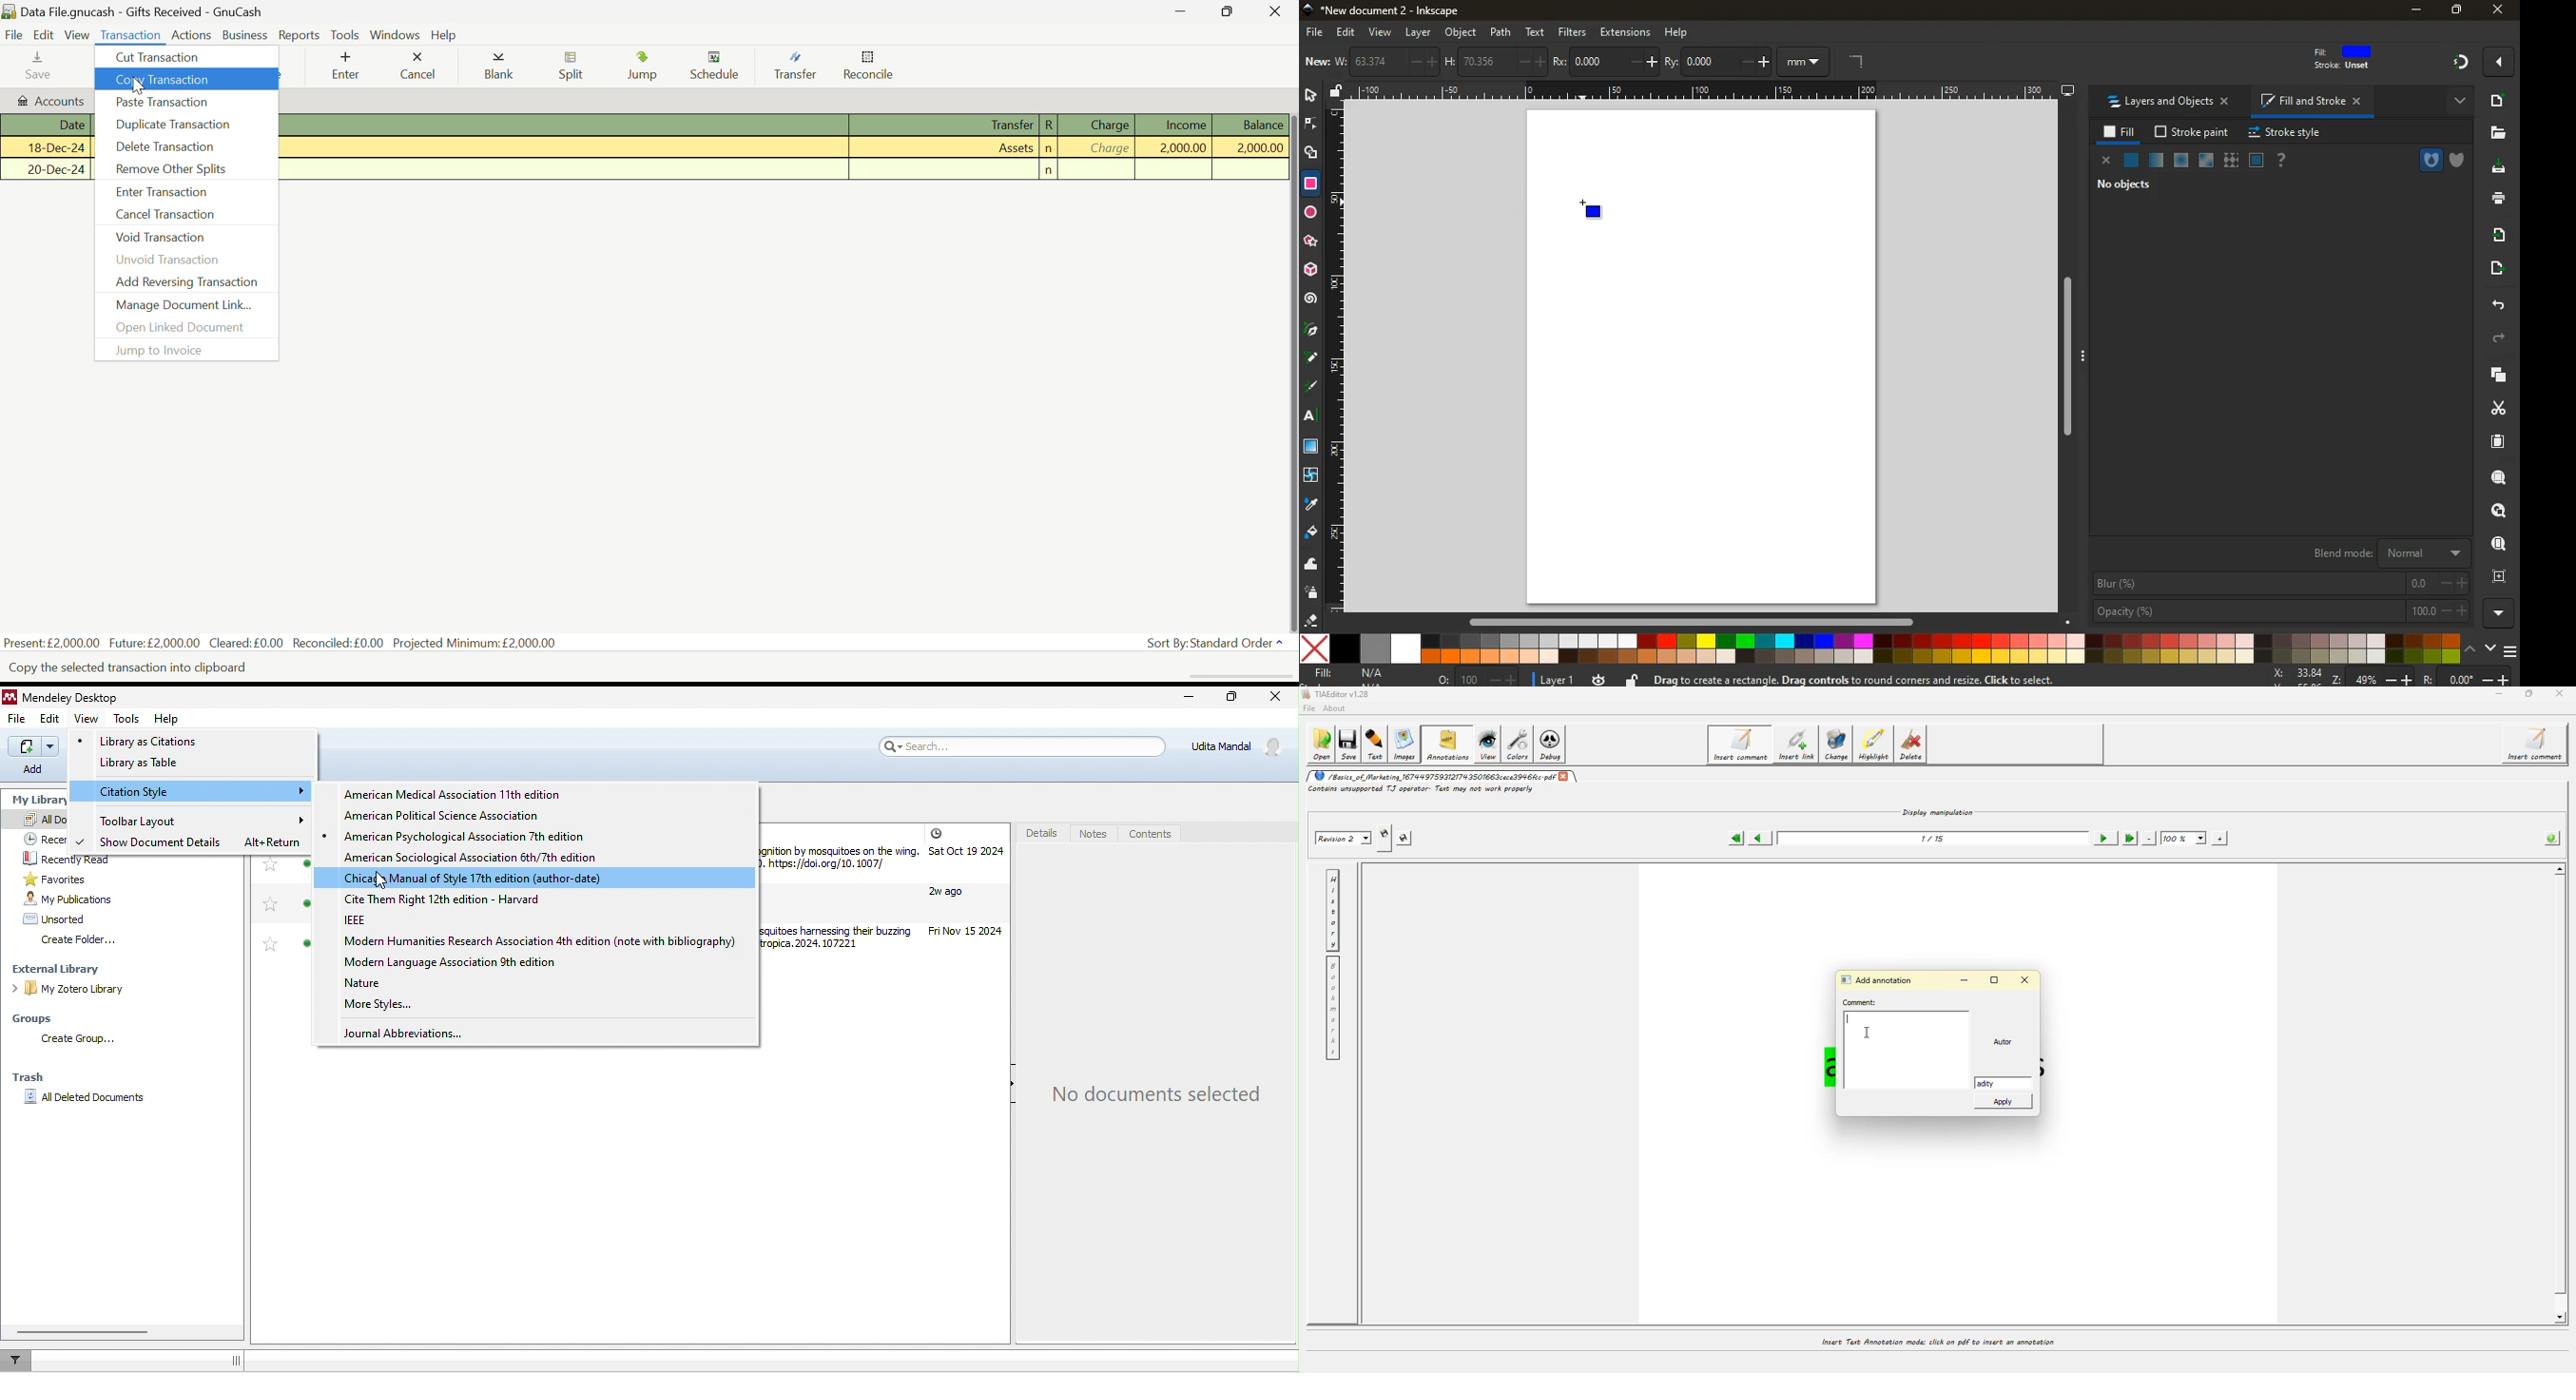  I want to click on title, so click(87, 698).